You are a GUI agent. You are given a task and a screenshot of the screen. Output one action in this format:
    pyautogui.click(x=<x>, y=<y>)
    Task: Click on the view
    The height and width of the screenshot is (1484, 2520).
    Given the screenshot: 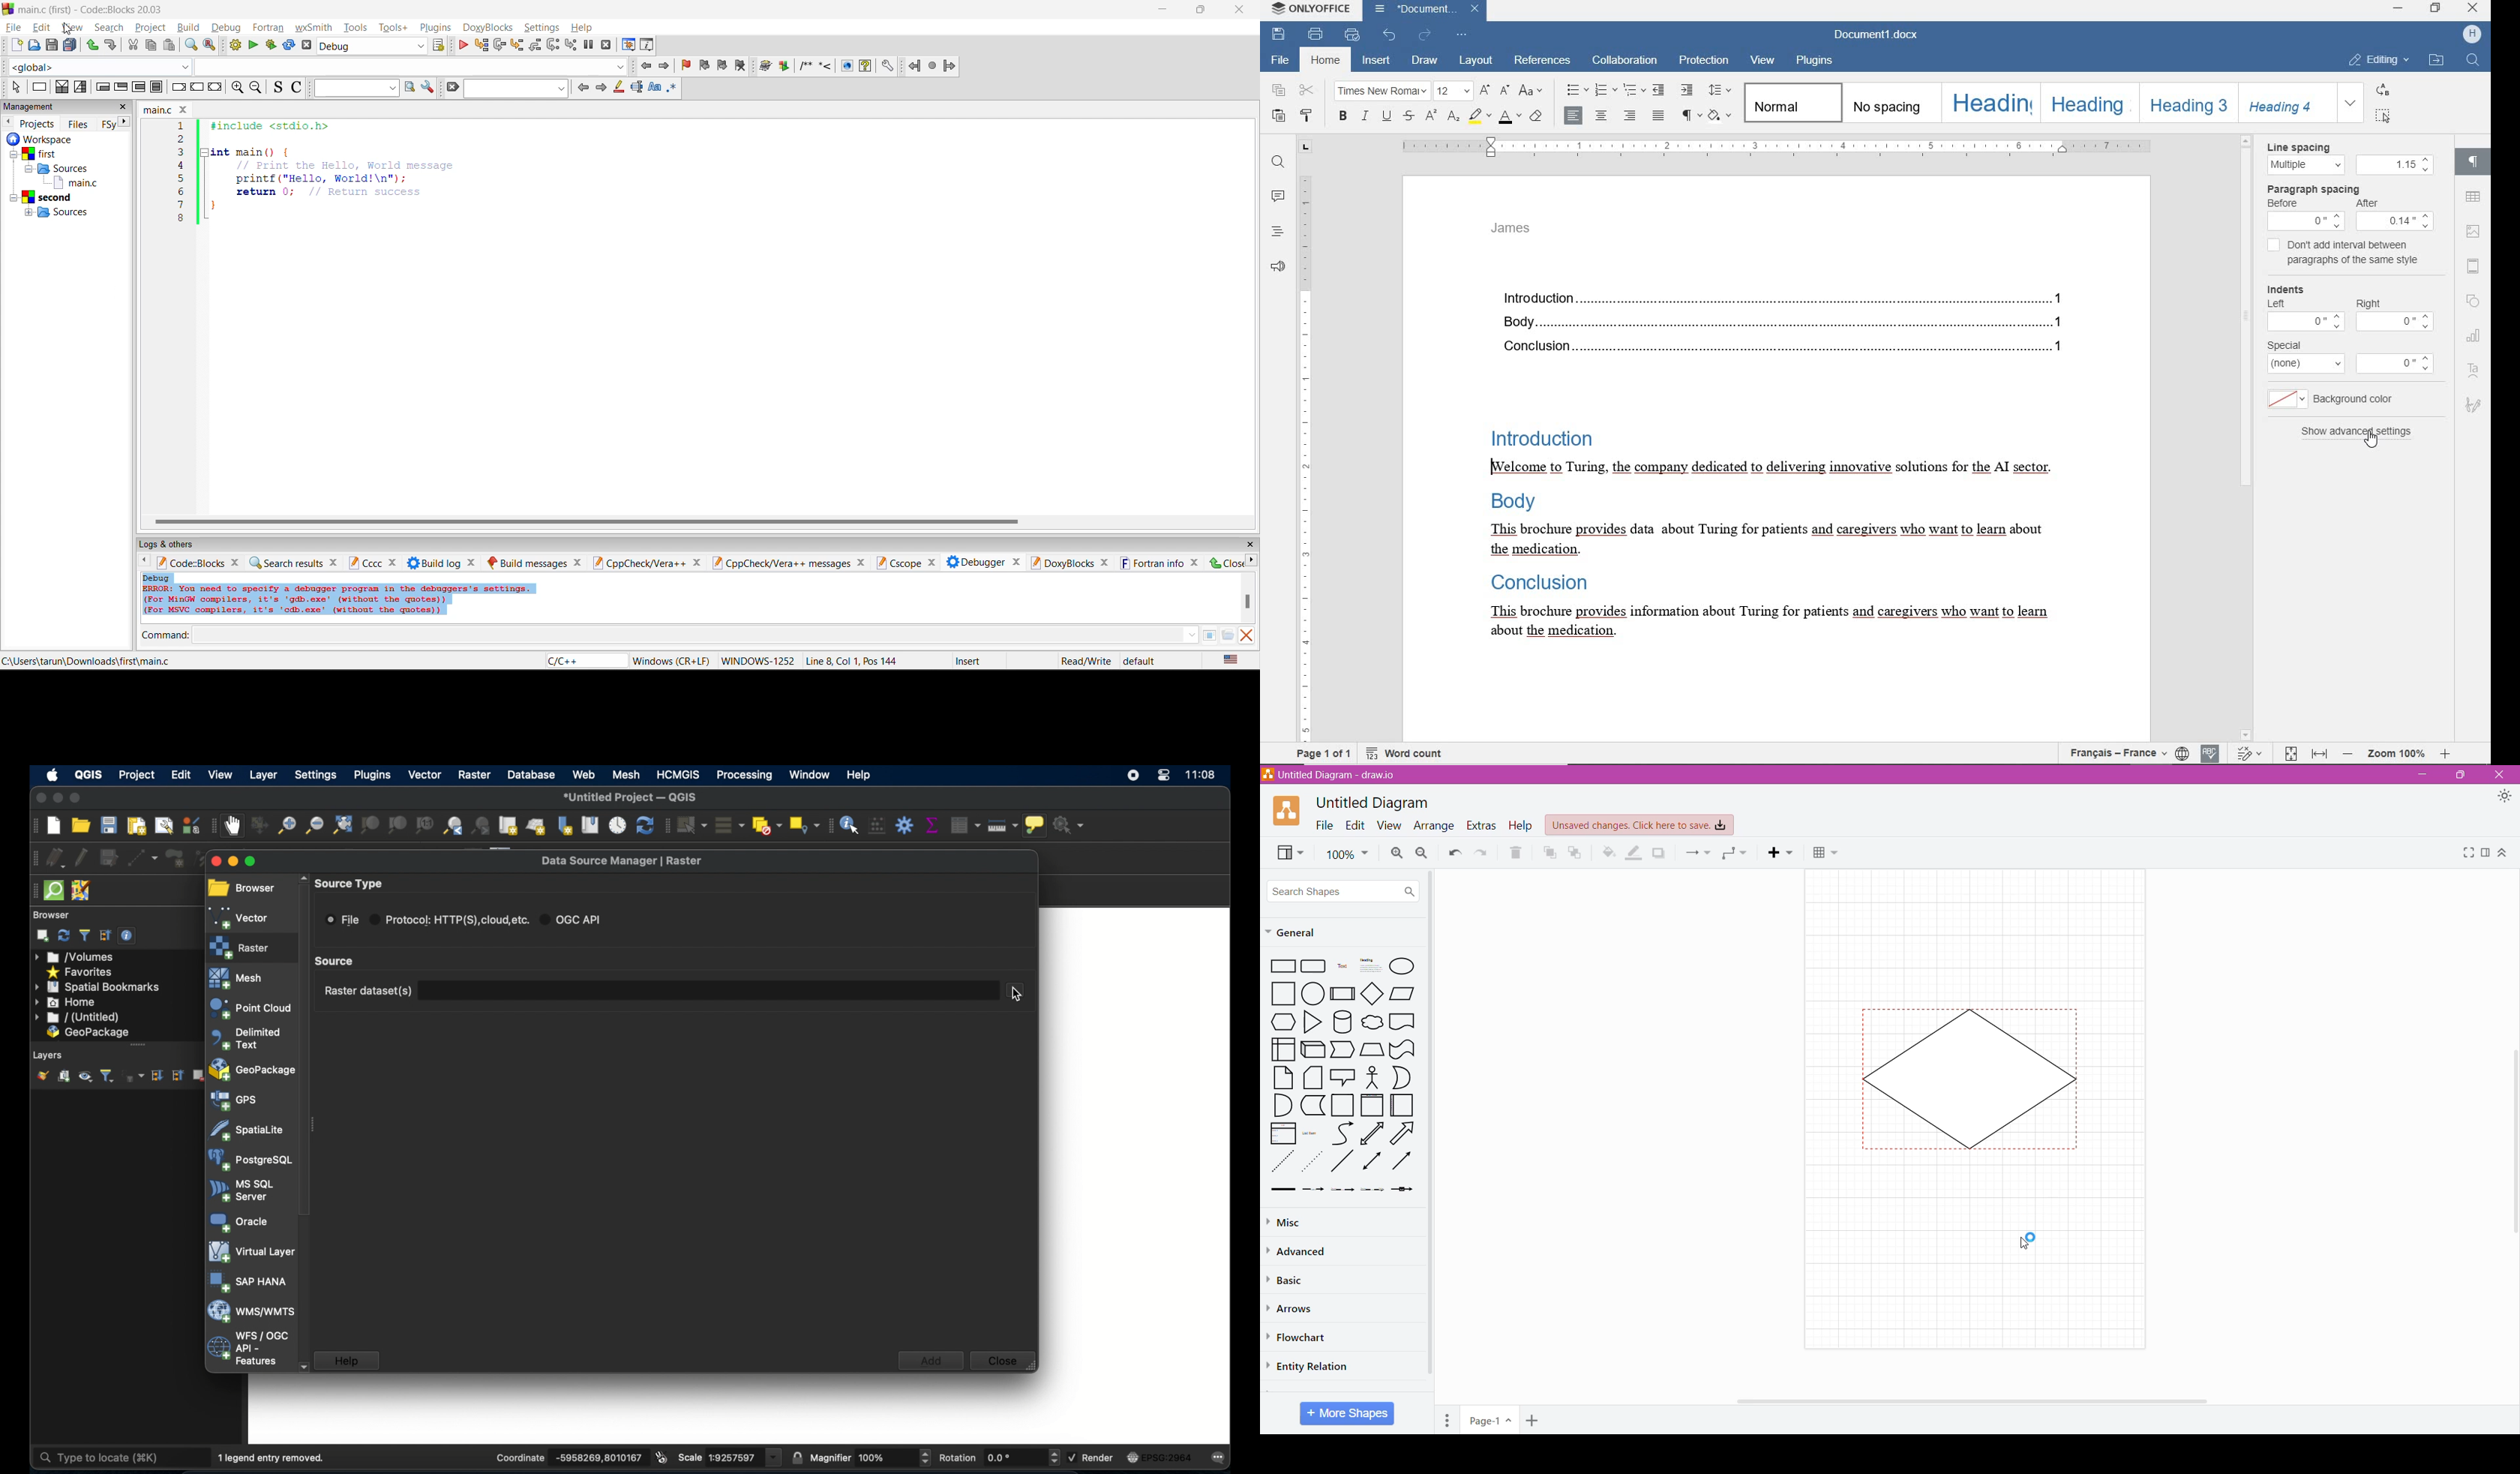 What is the action you would take?
    pyautogui.click(x=1764, y=59)
    